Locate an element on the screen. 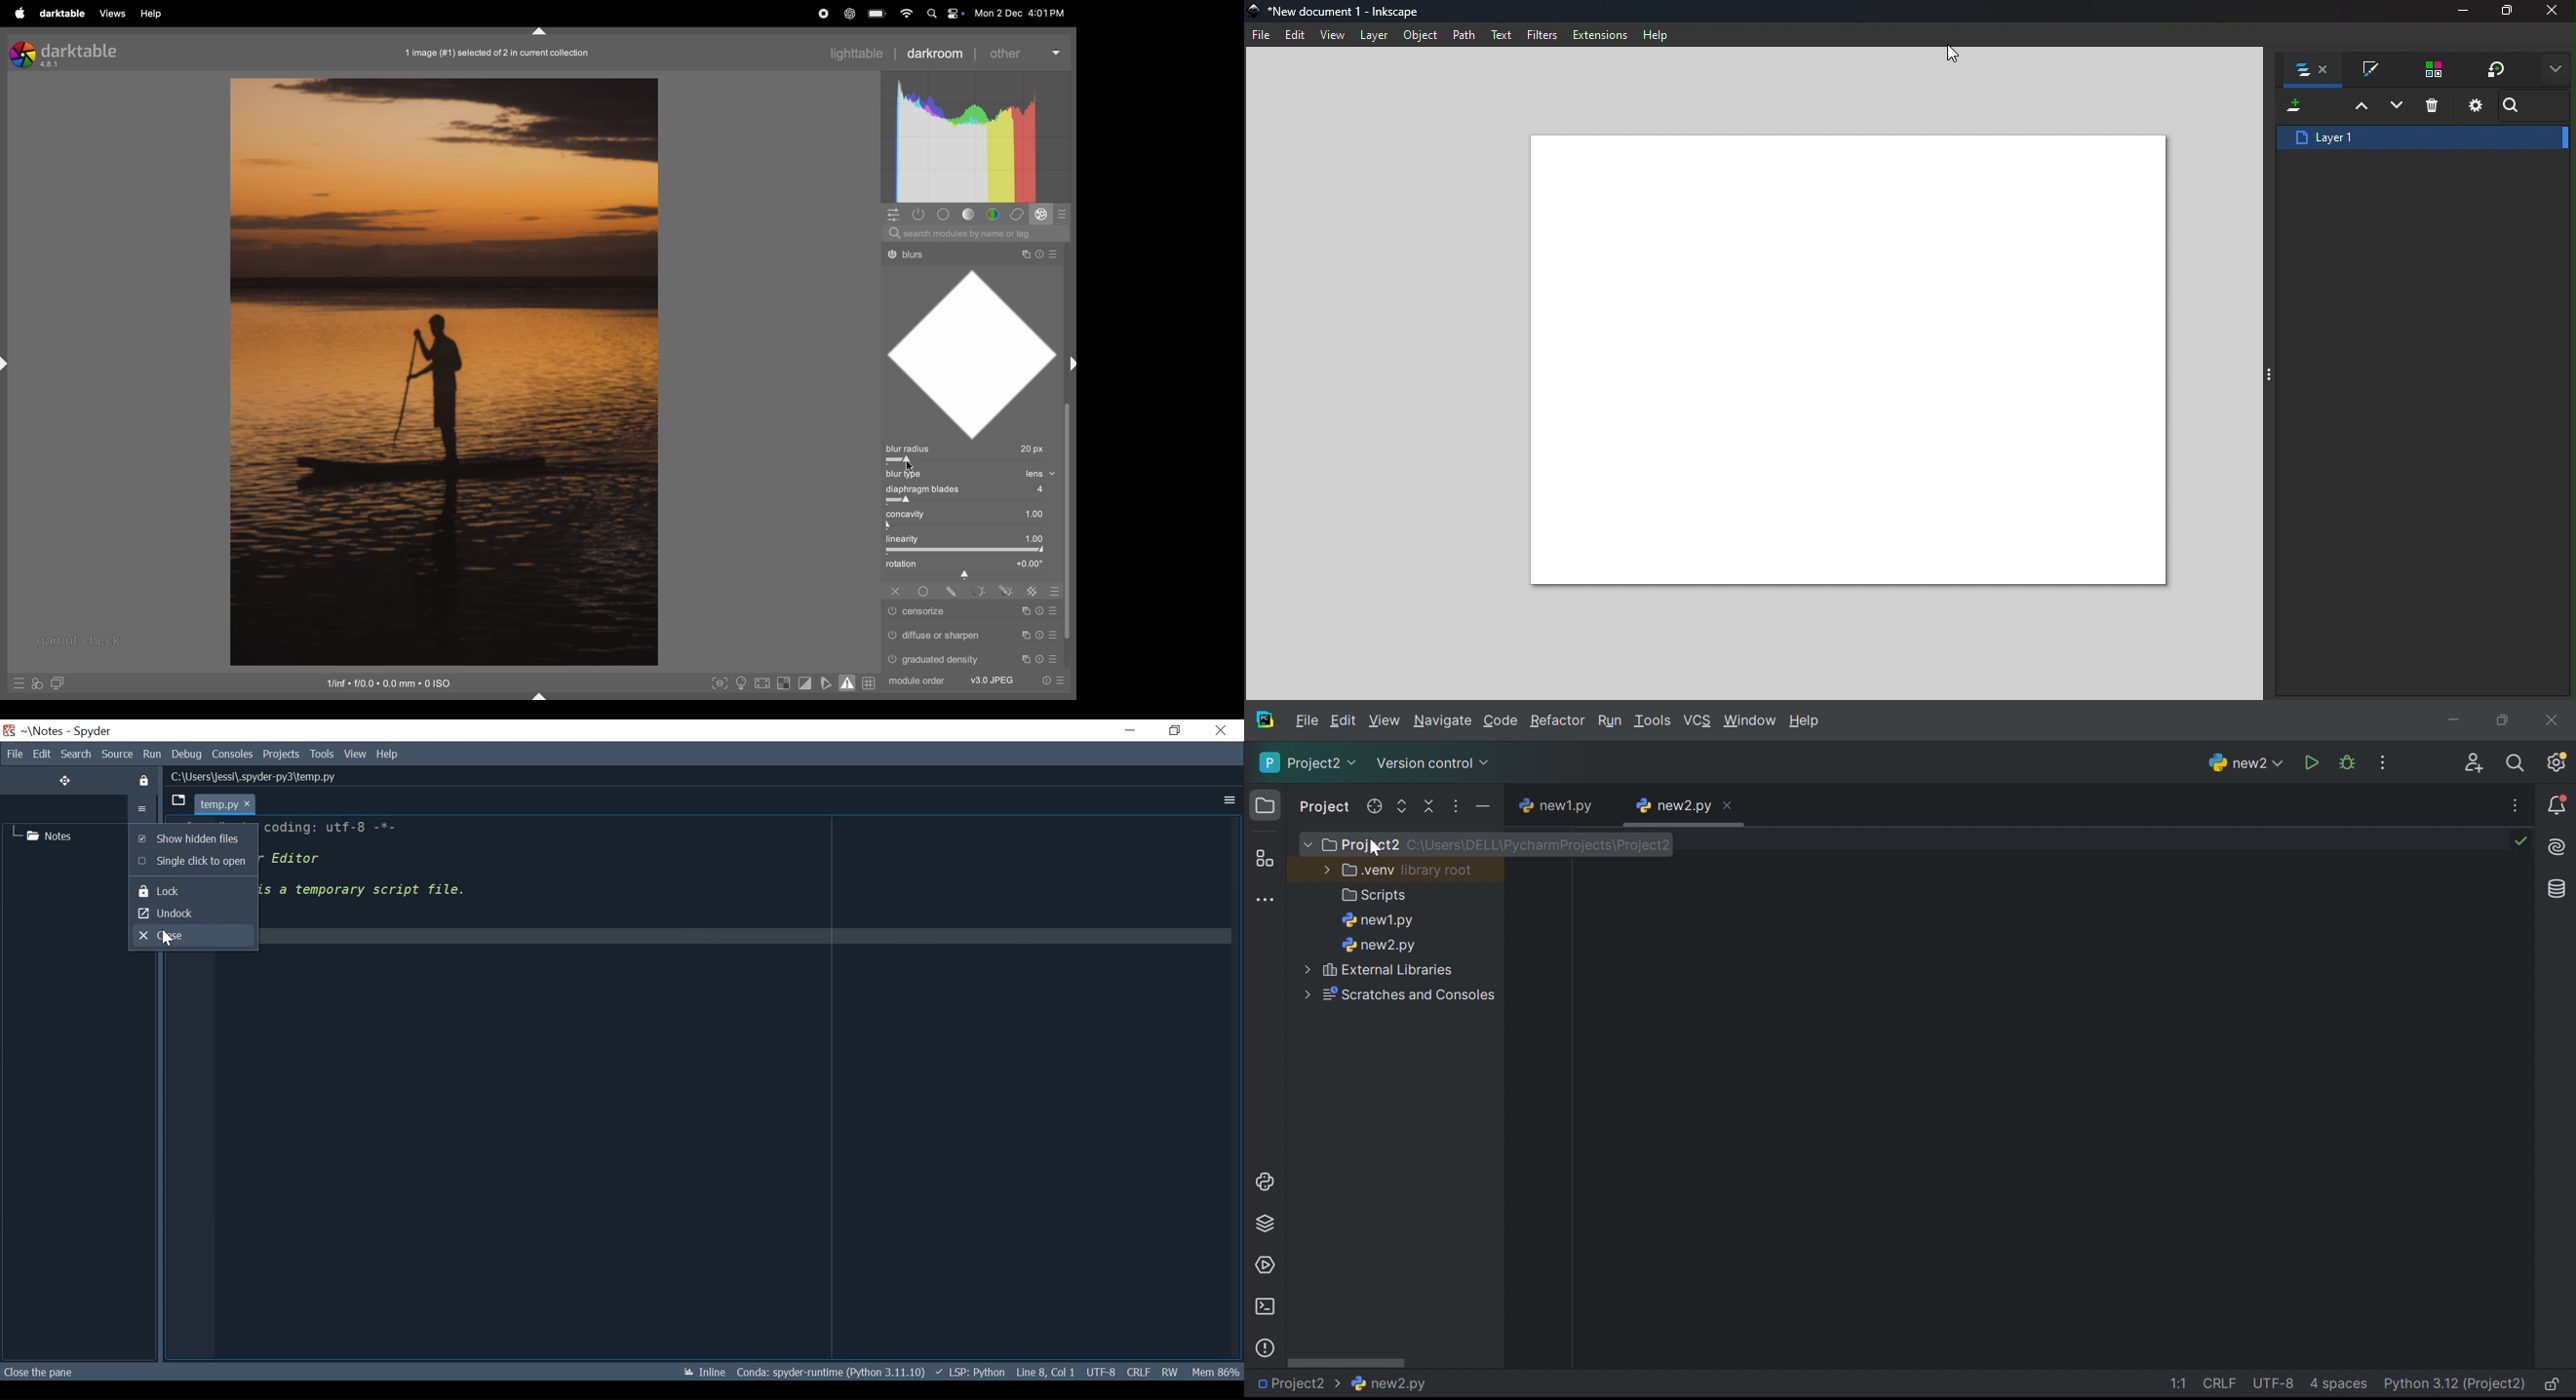 This screenshot has width=2576, height=1400. darktable is located at coordinates (63, 14).